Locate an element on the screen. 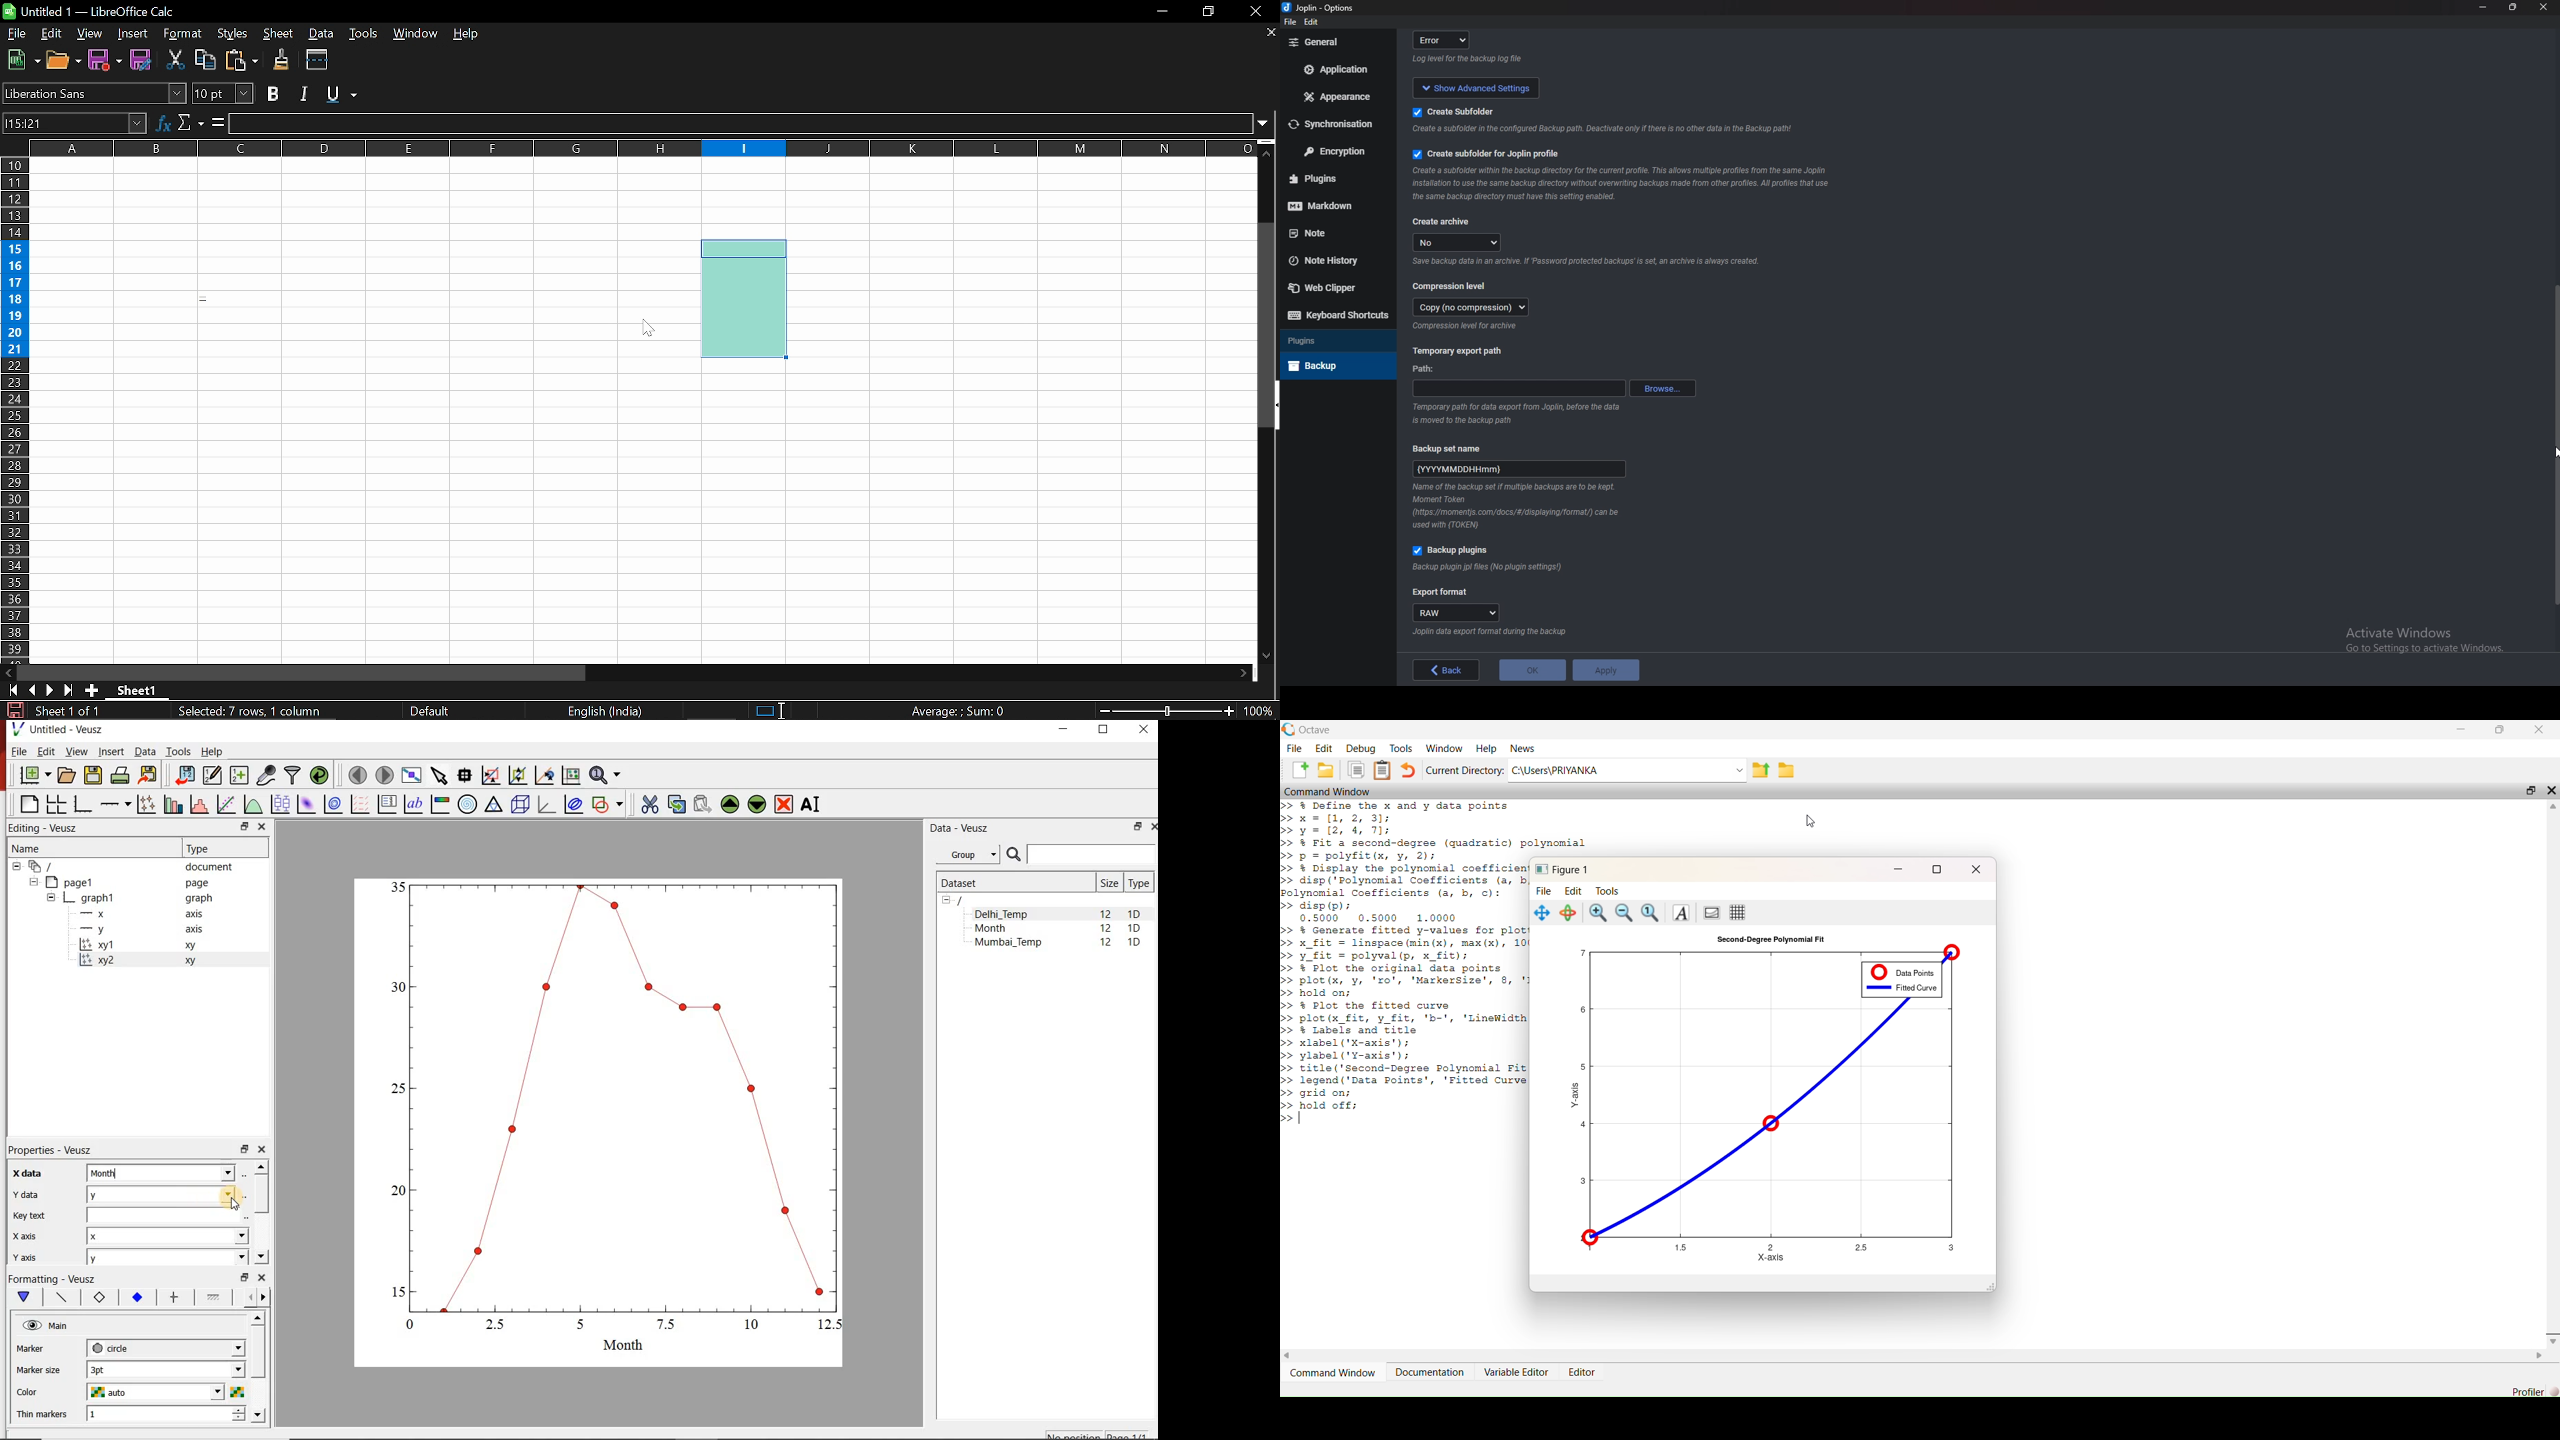 This screenshot has width=2576, height=1456. Keyboard shortcuts is located at coordinates (1338, 315).